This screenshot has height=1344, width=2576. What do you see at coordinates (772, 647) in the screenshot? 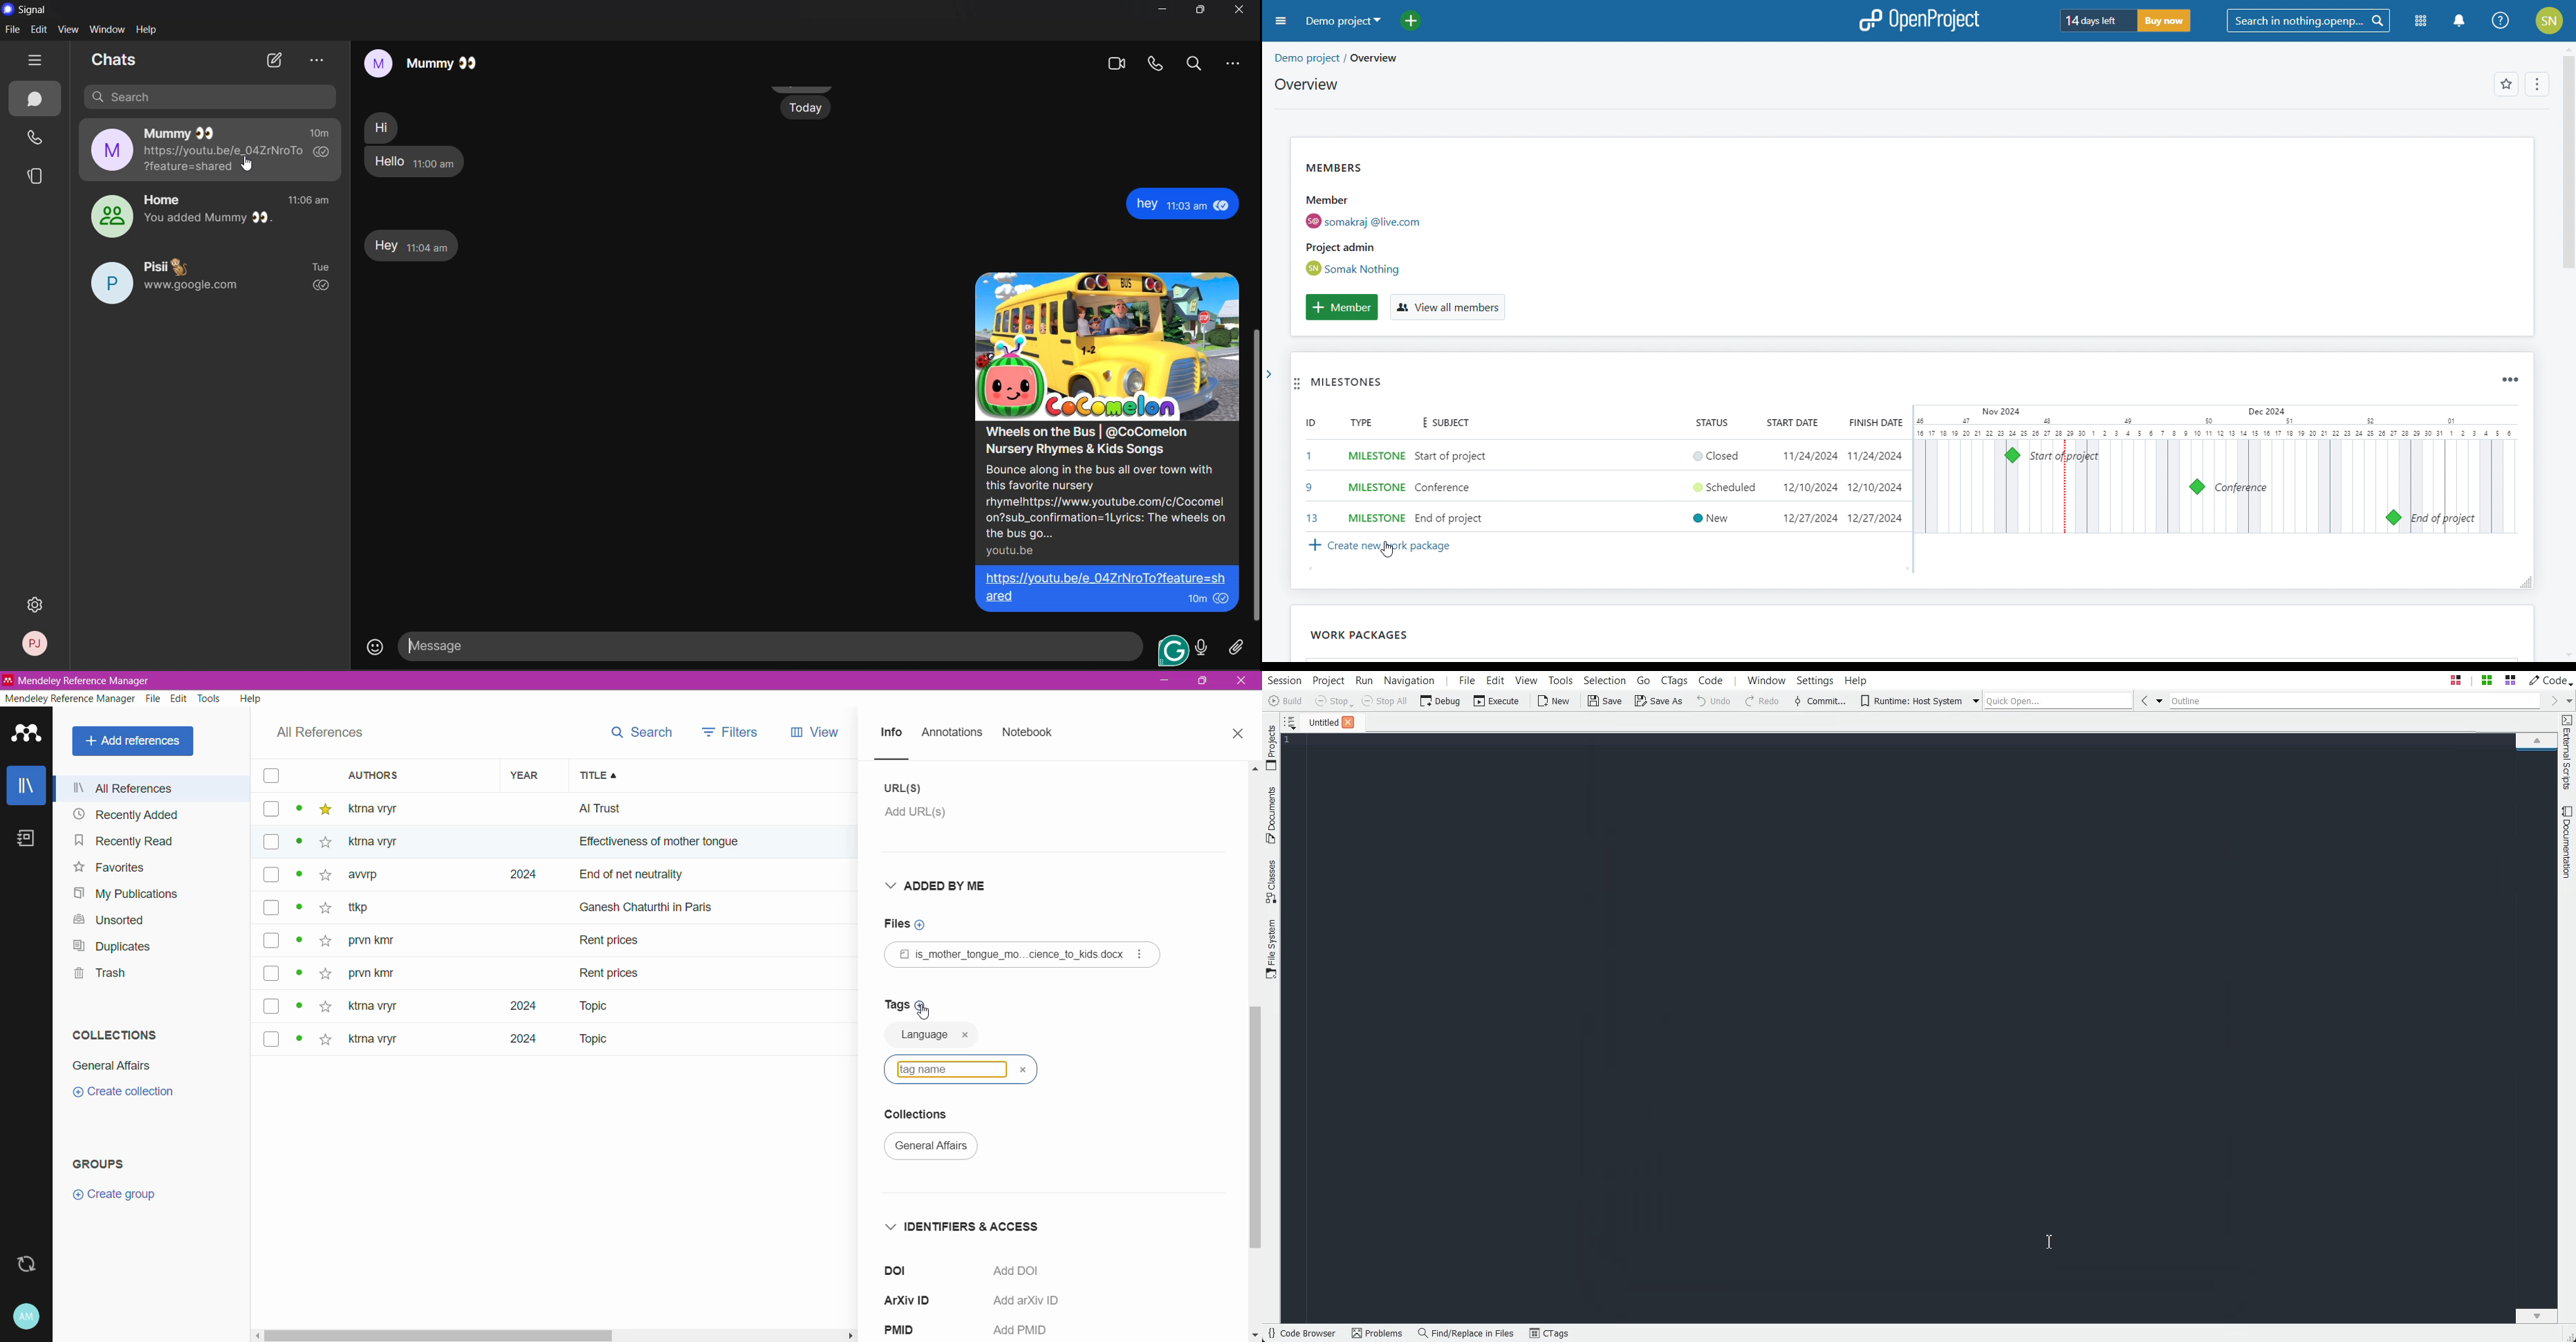
I see `message` at bounding box center [772, 647].